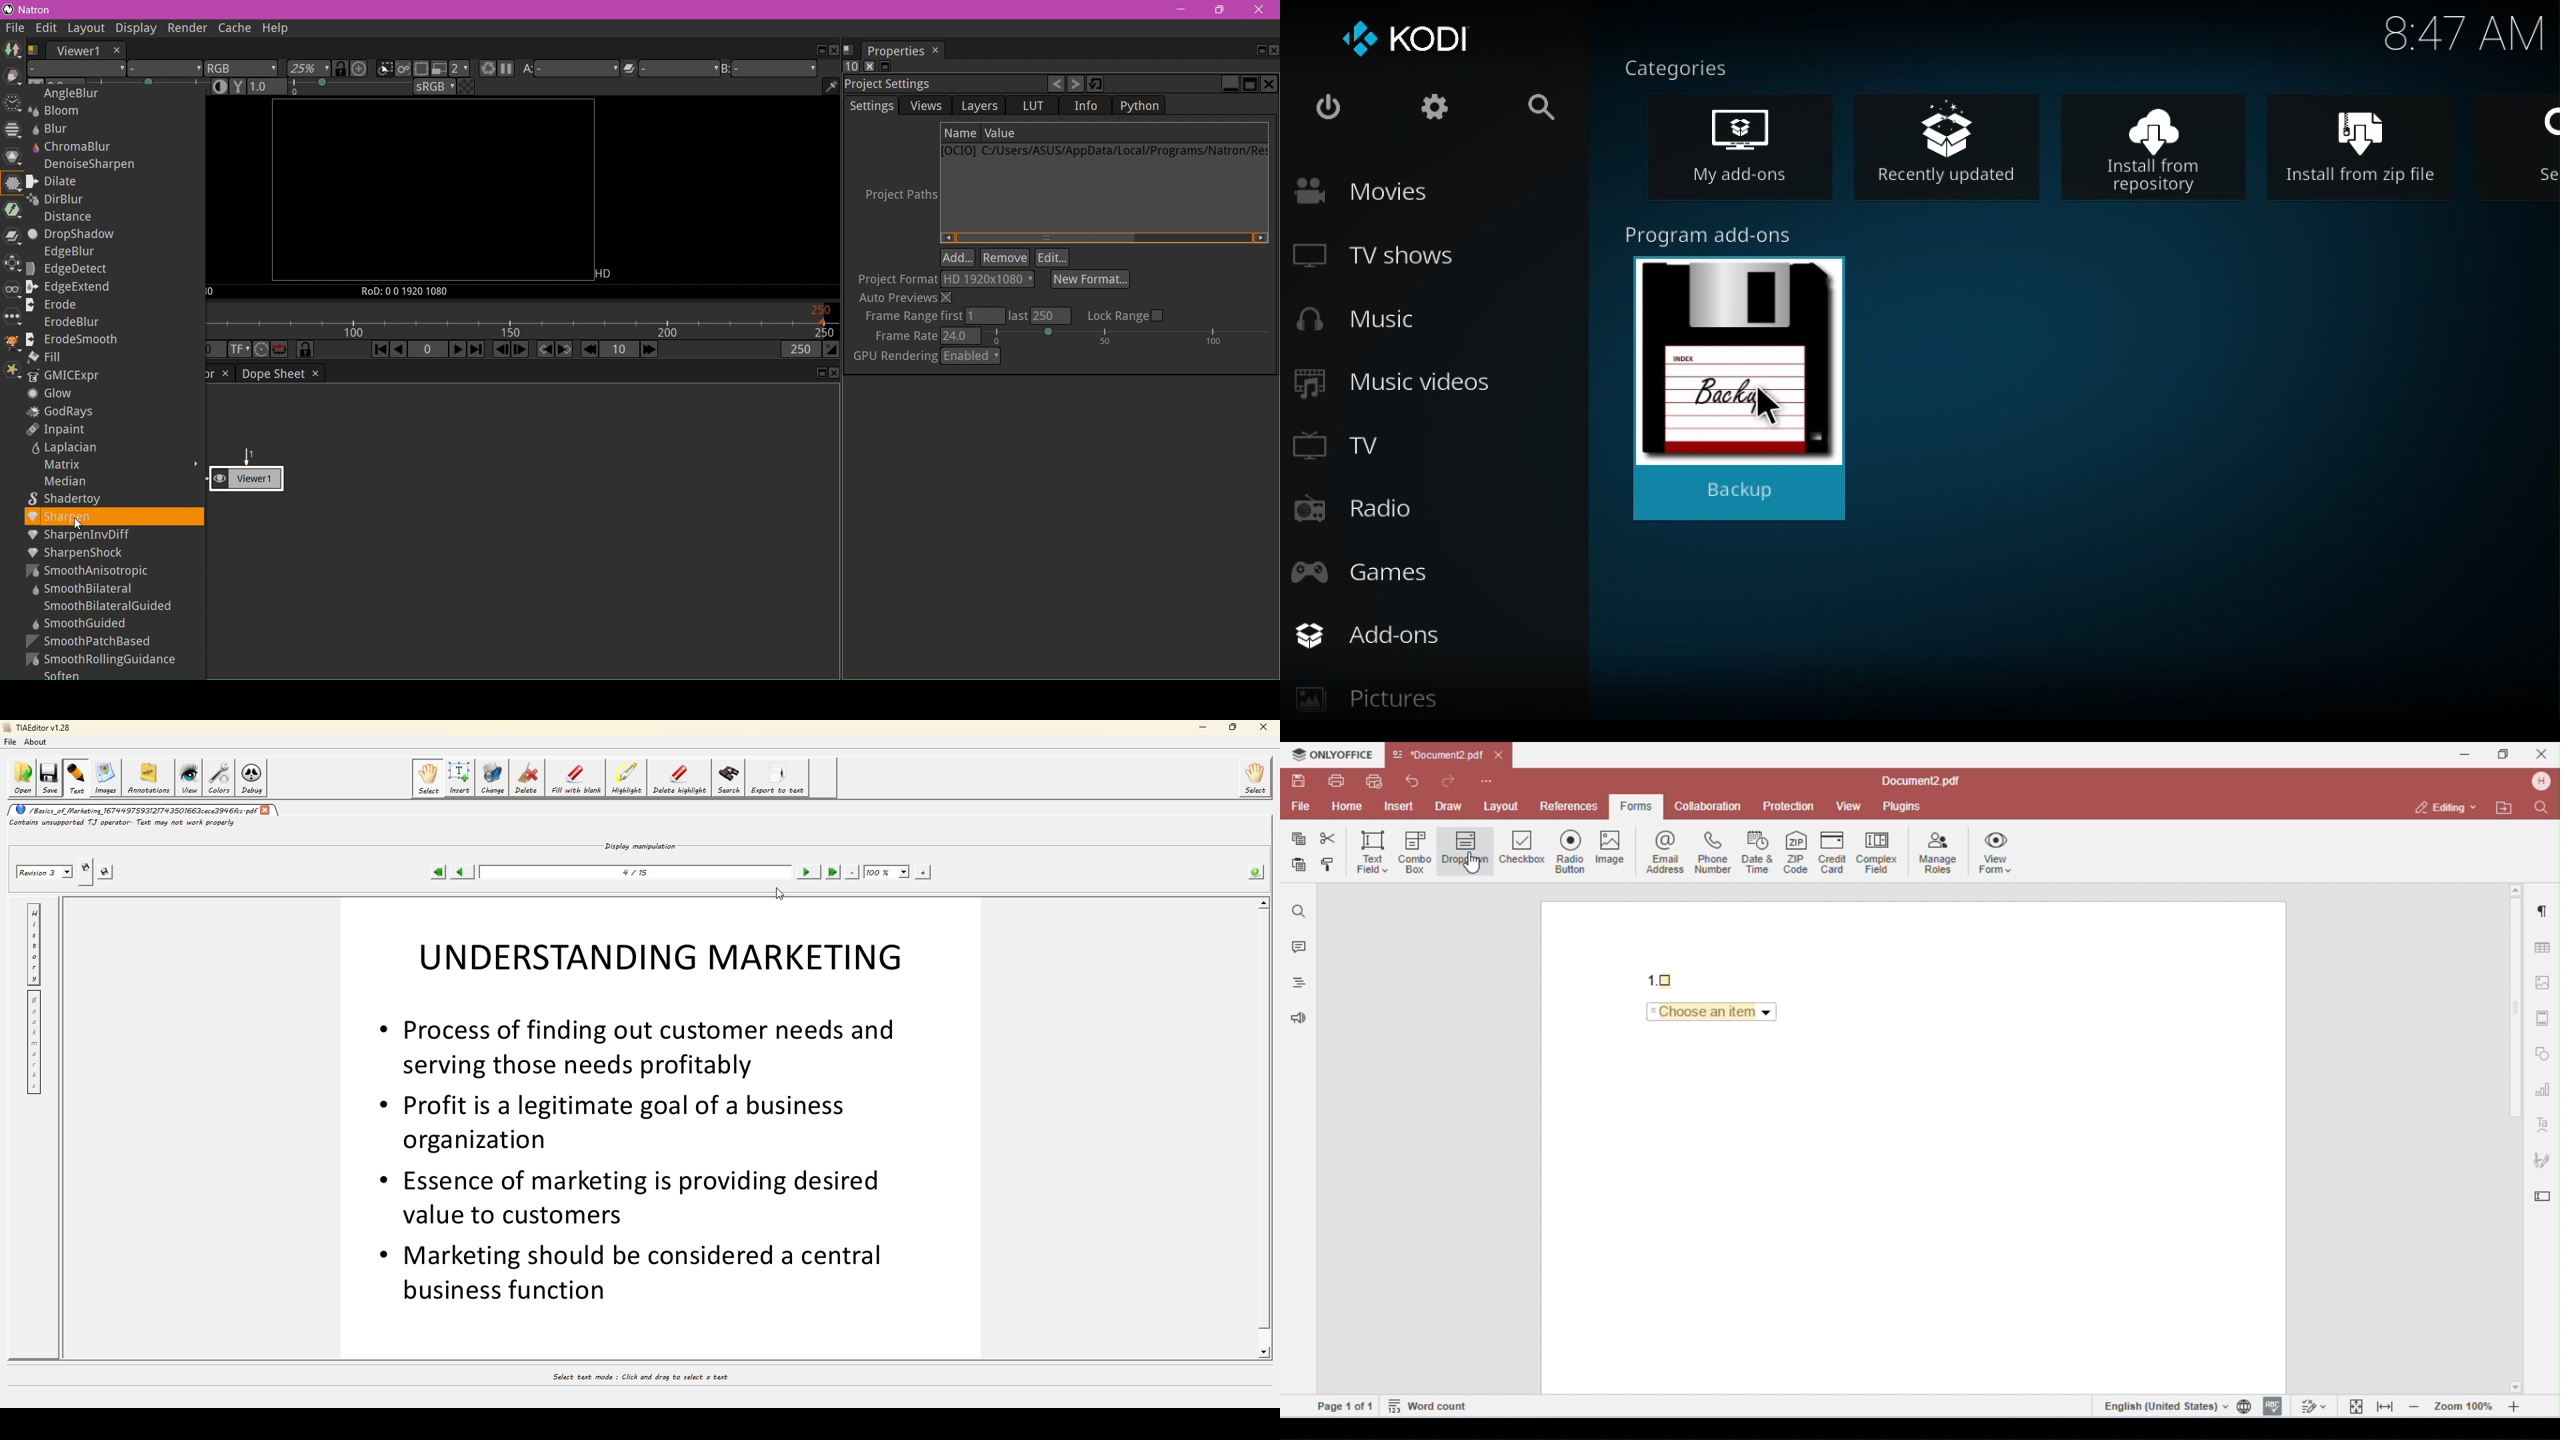 The width and height of the screenshot is (2576, 1456). Describe the element at coordinates (47, 357) in the screenshot. I see `Fill` at that location.